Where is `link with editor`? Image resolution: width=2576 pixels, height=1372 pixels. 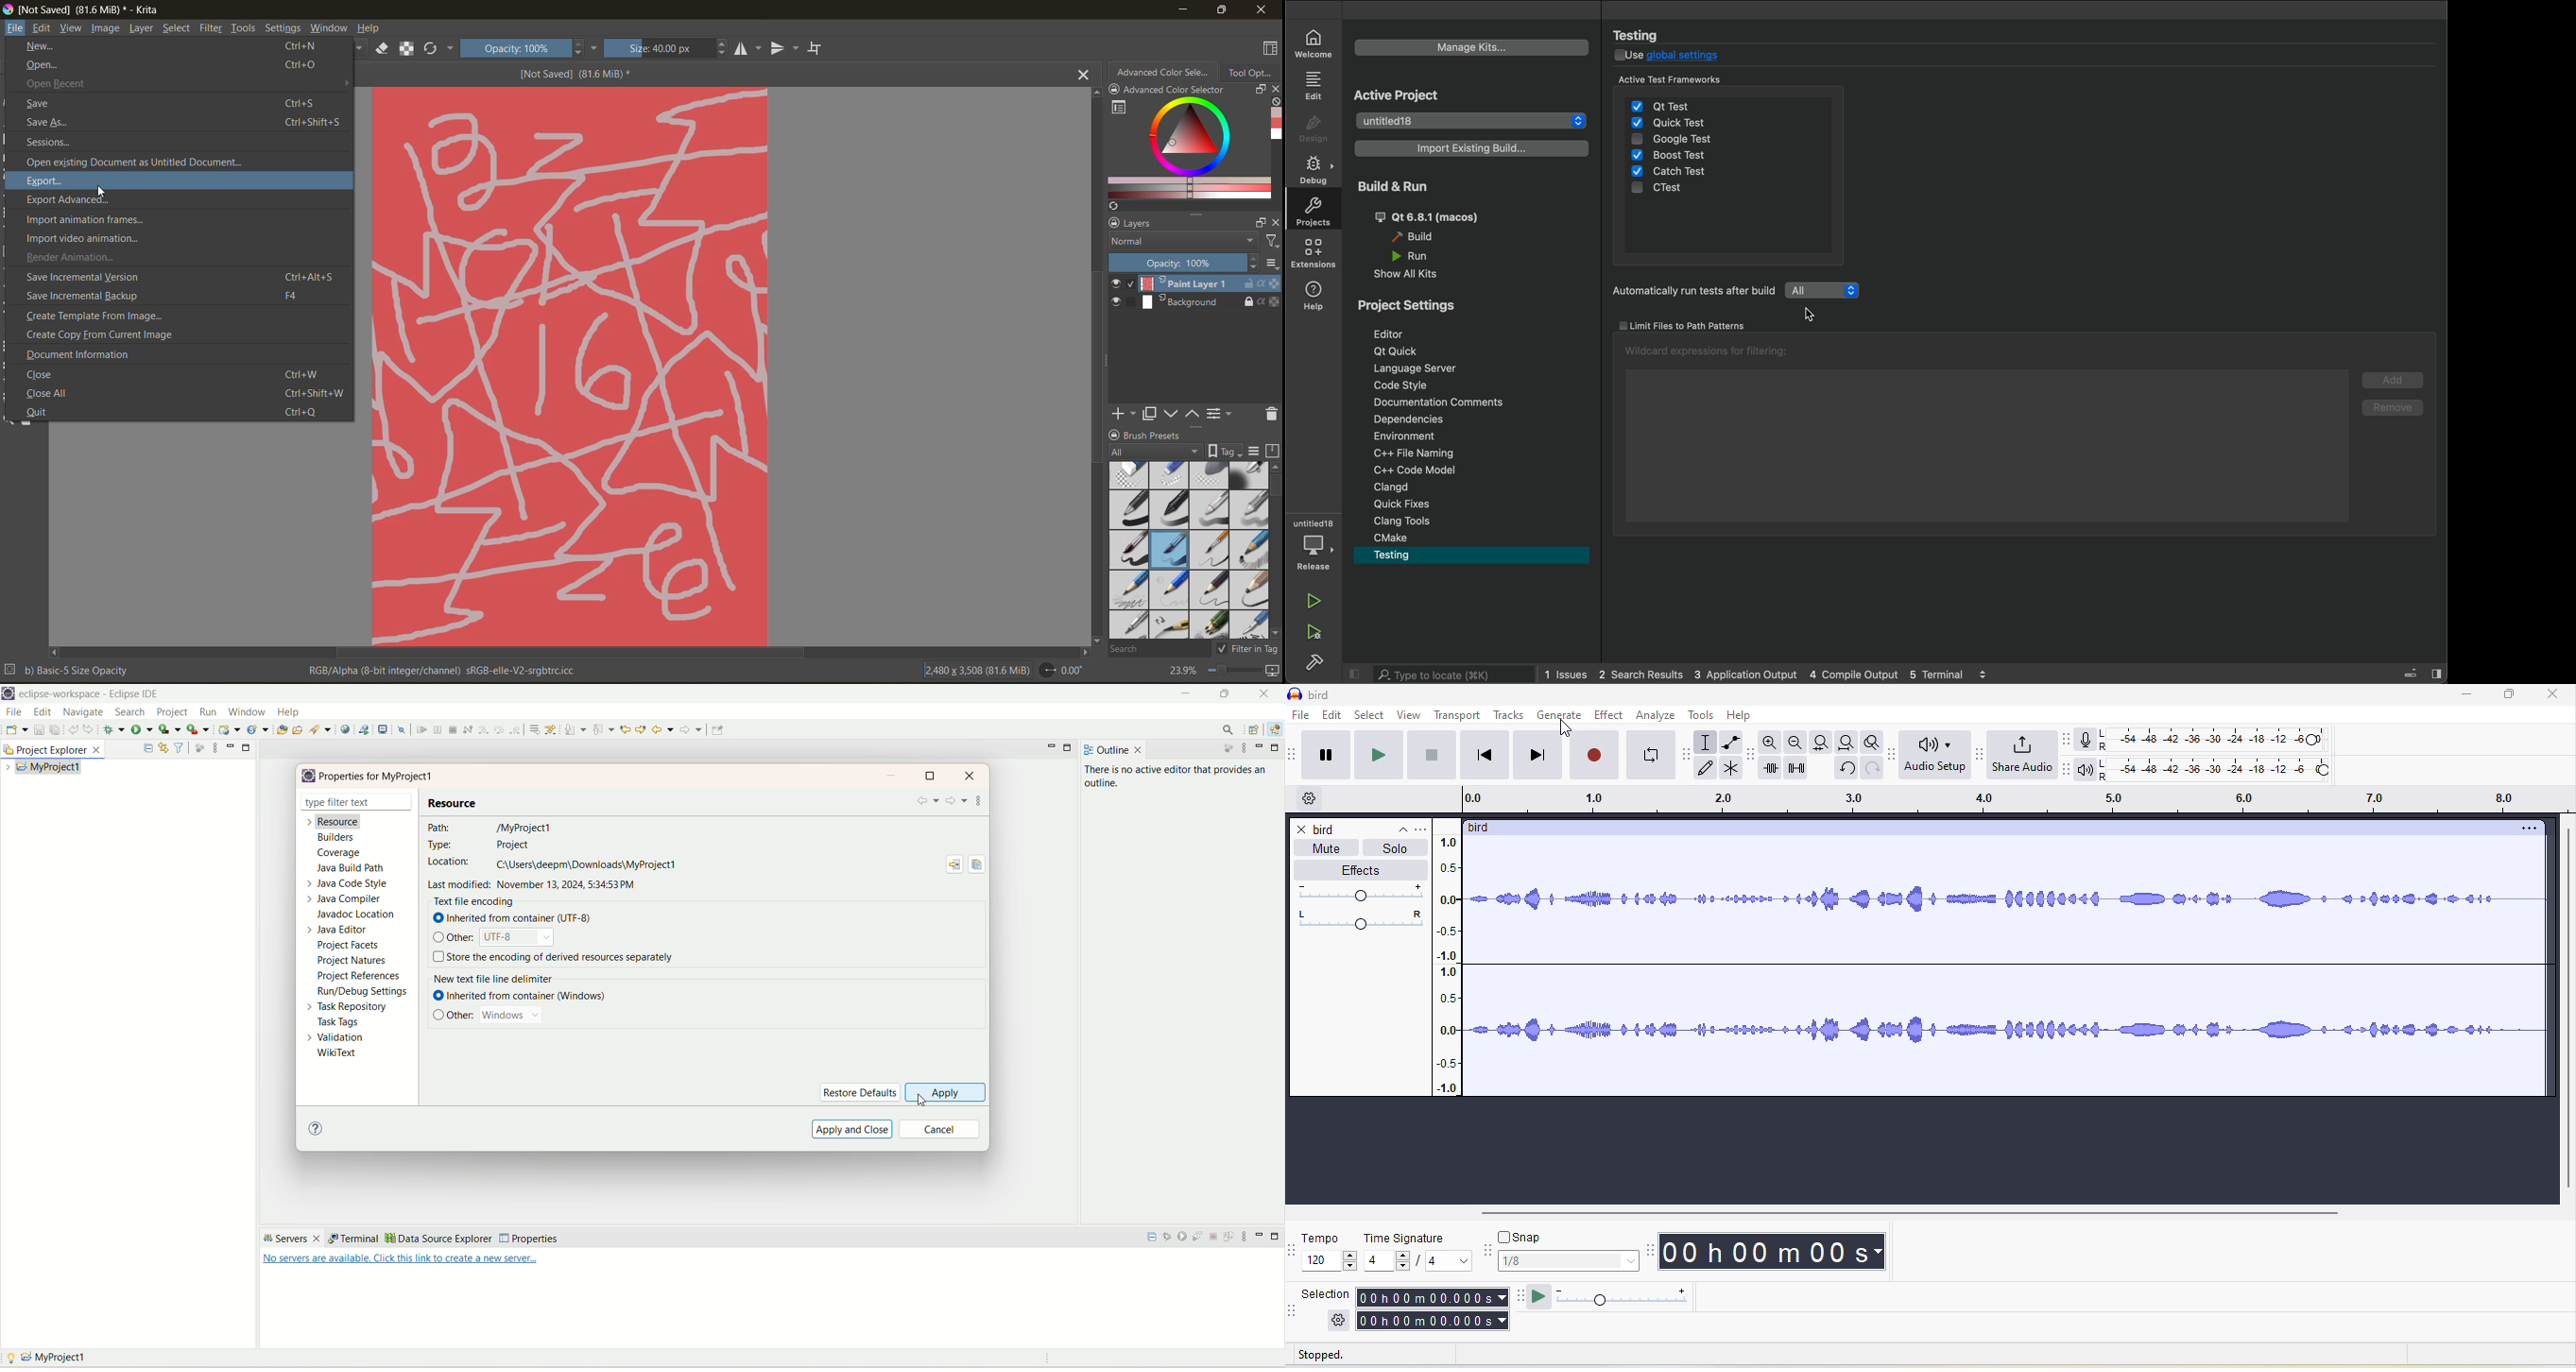 link with editor is located at coordinates (163, 746).